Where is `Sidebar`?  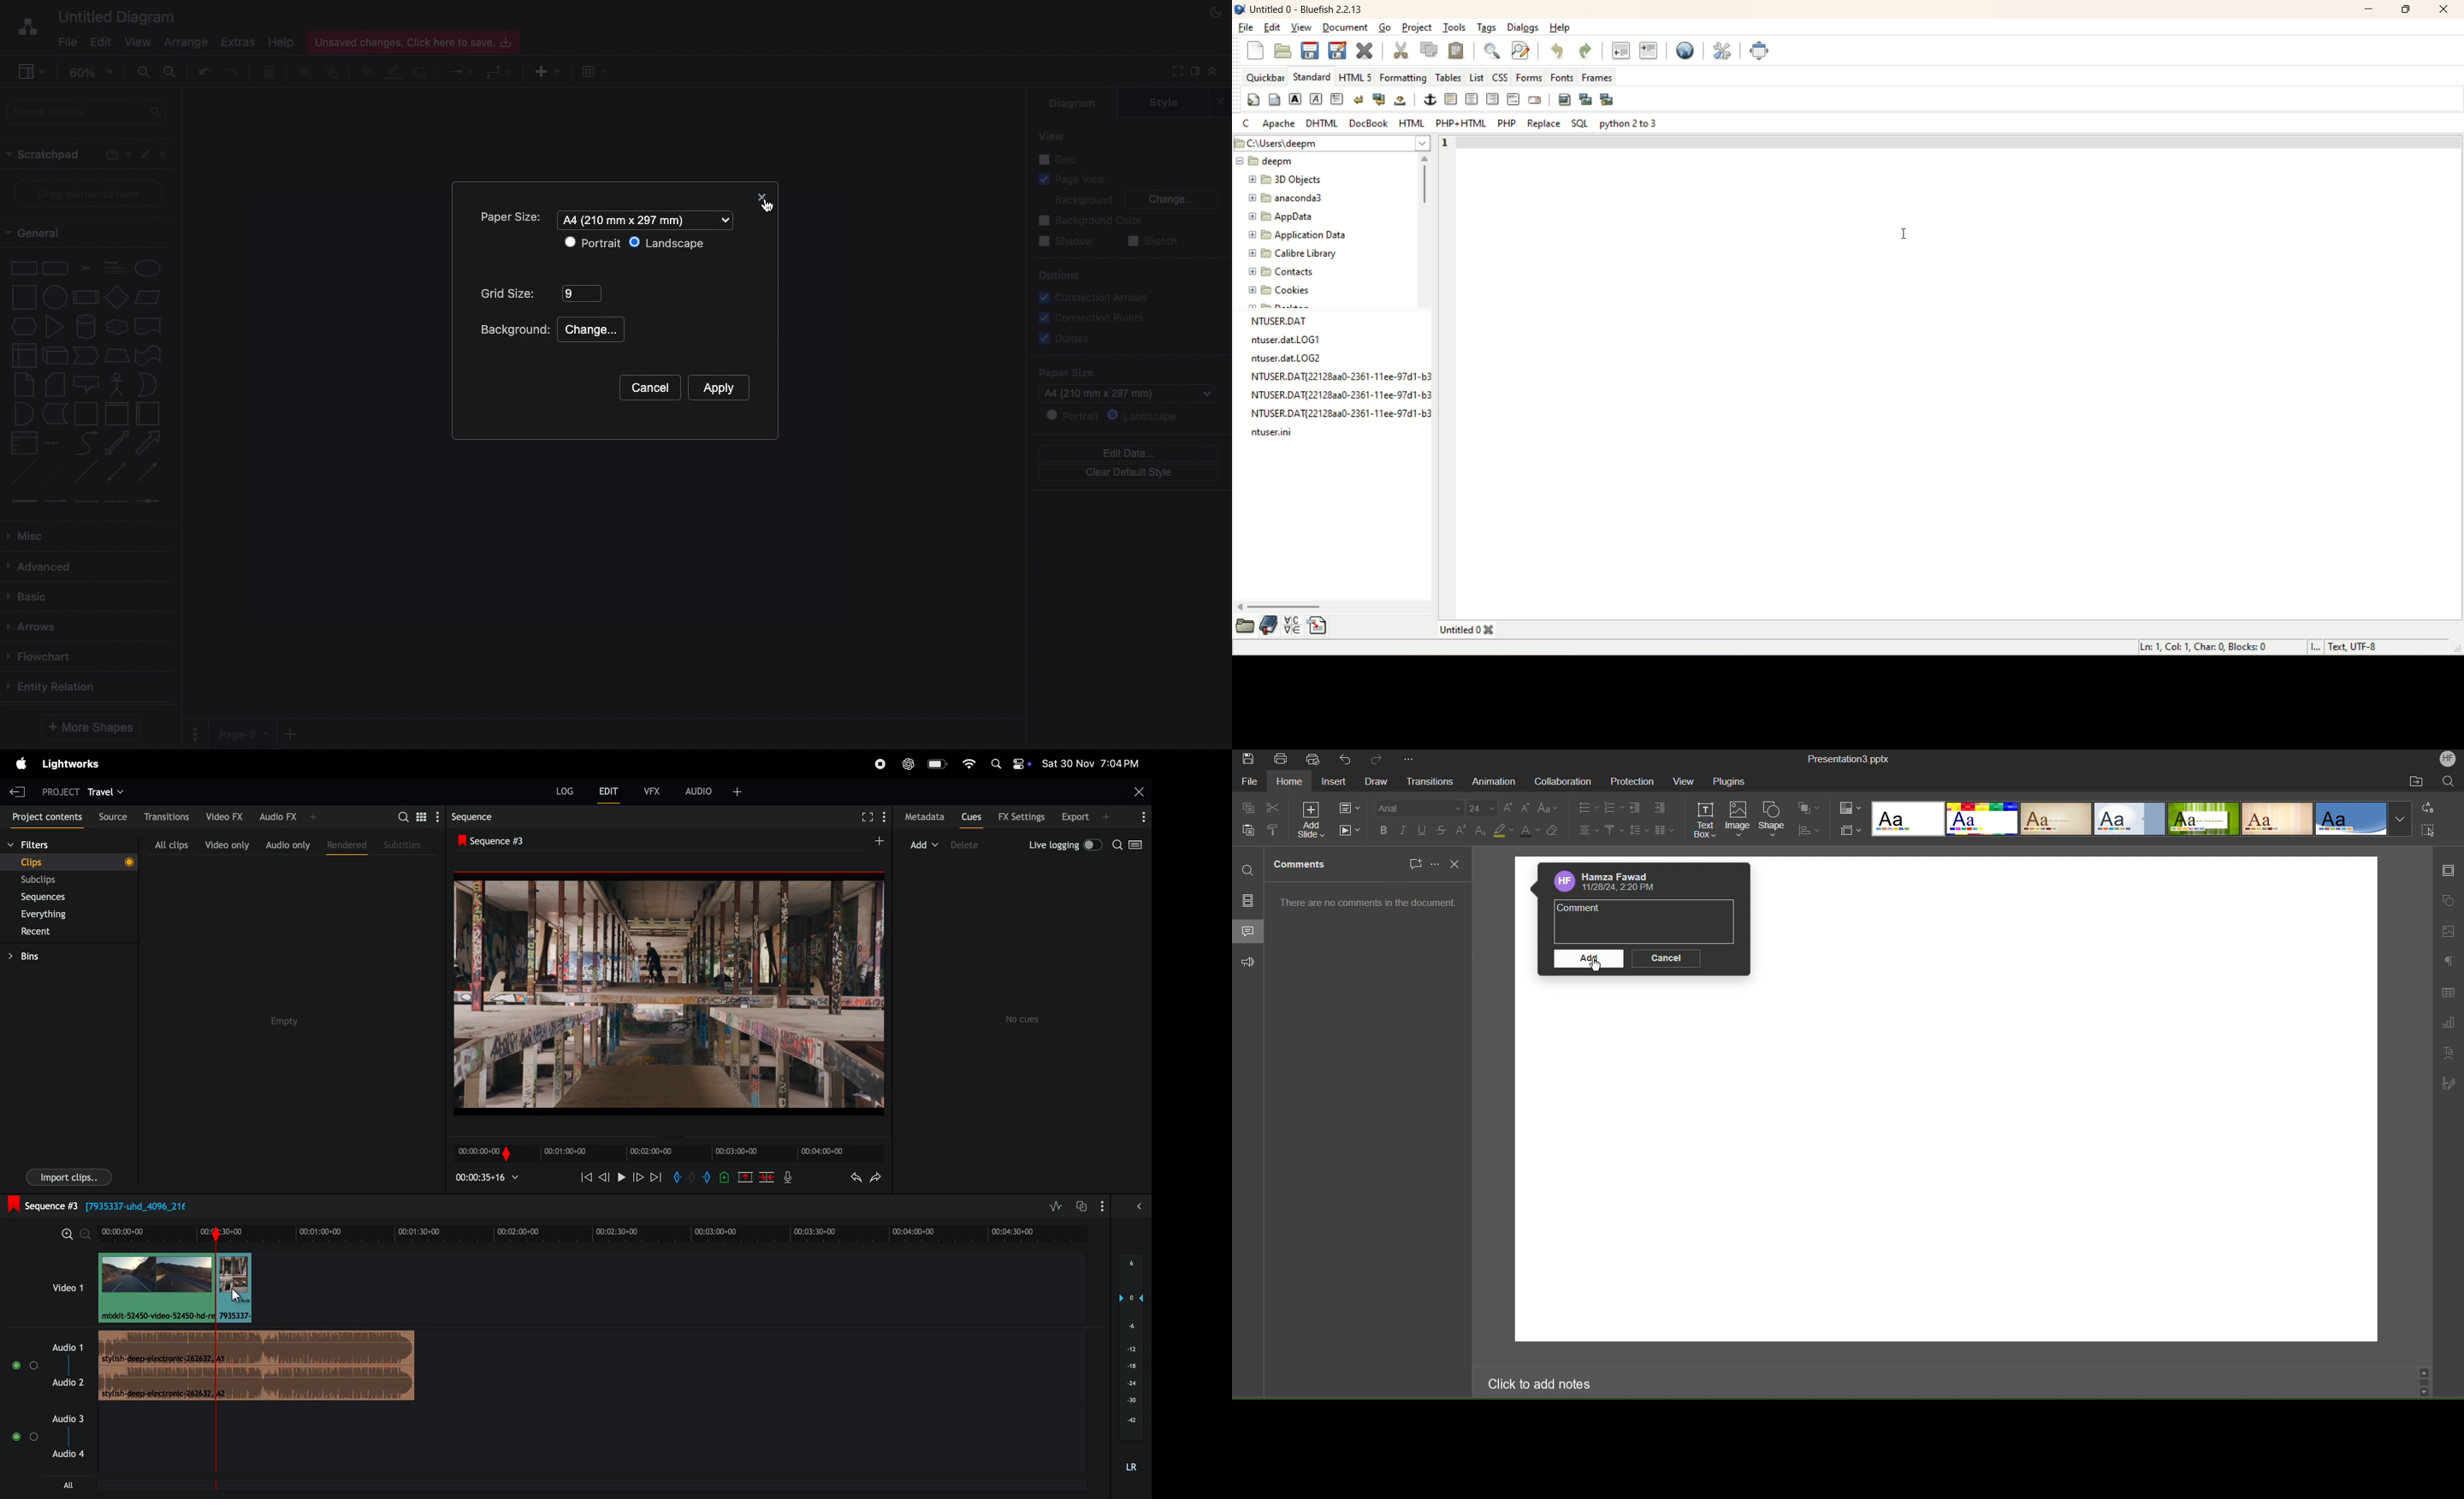 Sidebar is located at coordinates (1194, 73).